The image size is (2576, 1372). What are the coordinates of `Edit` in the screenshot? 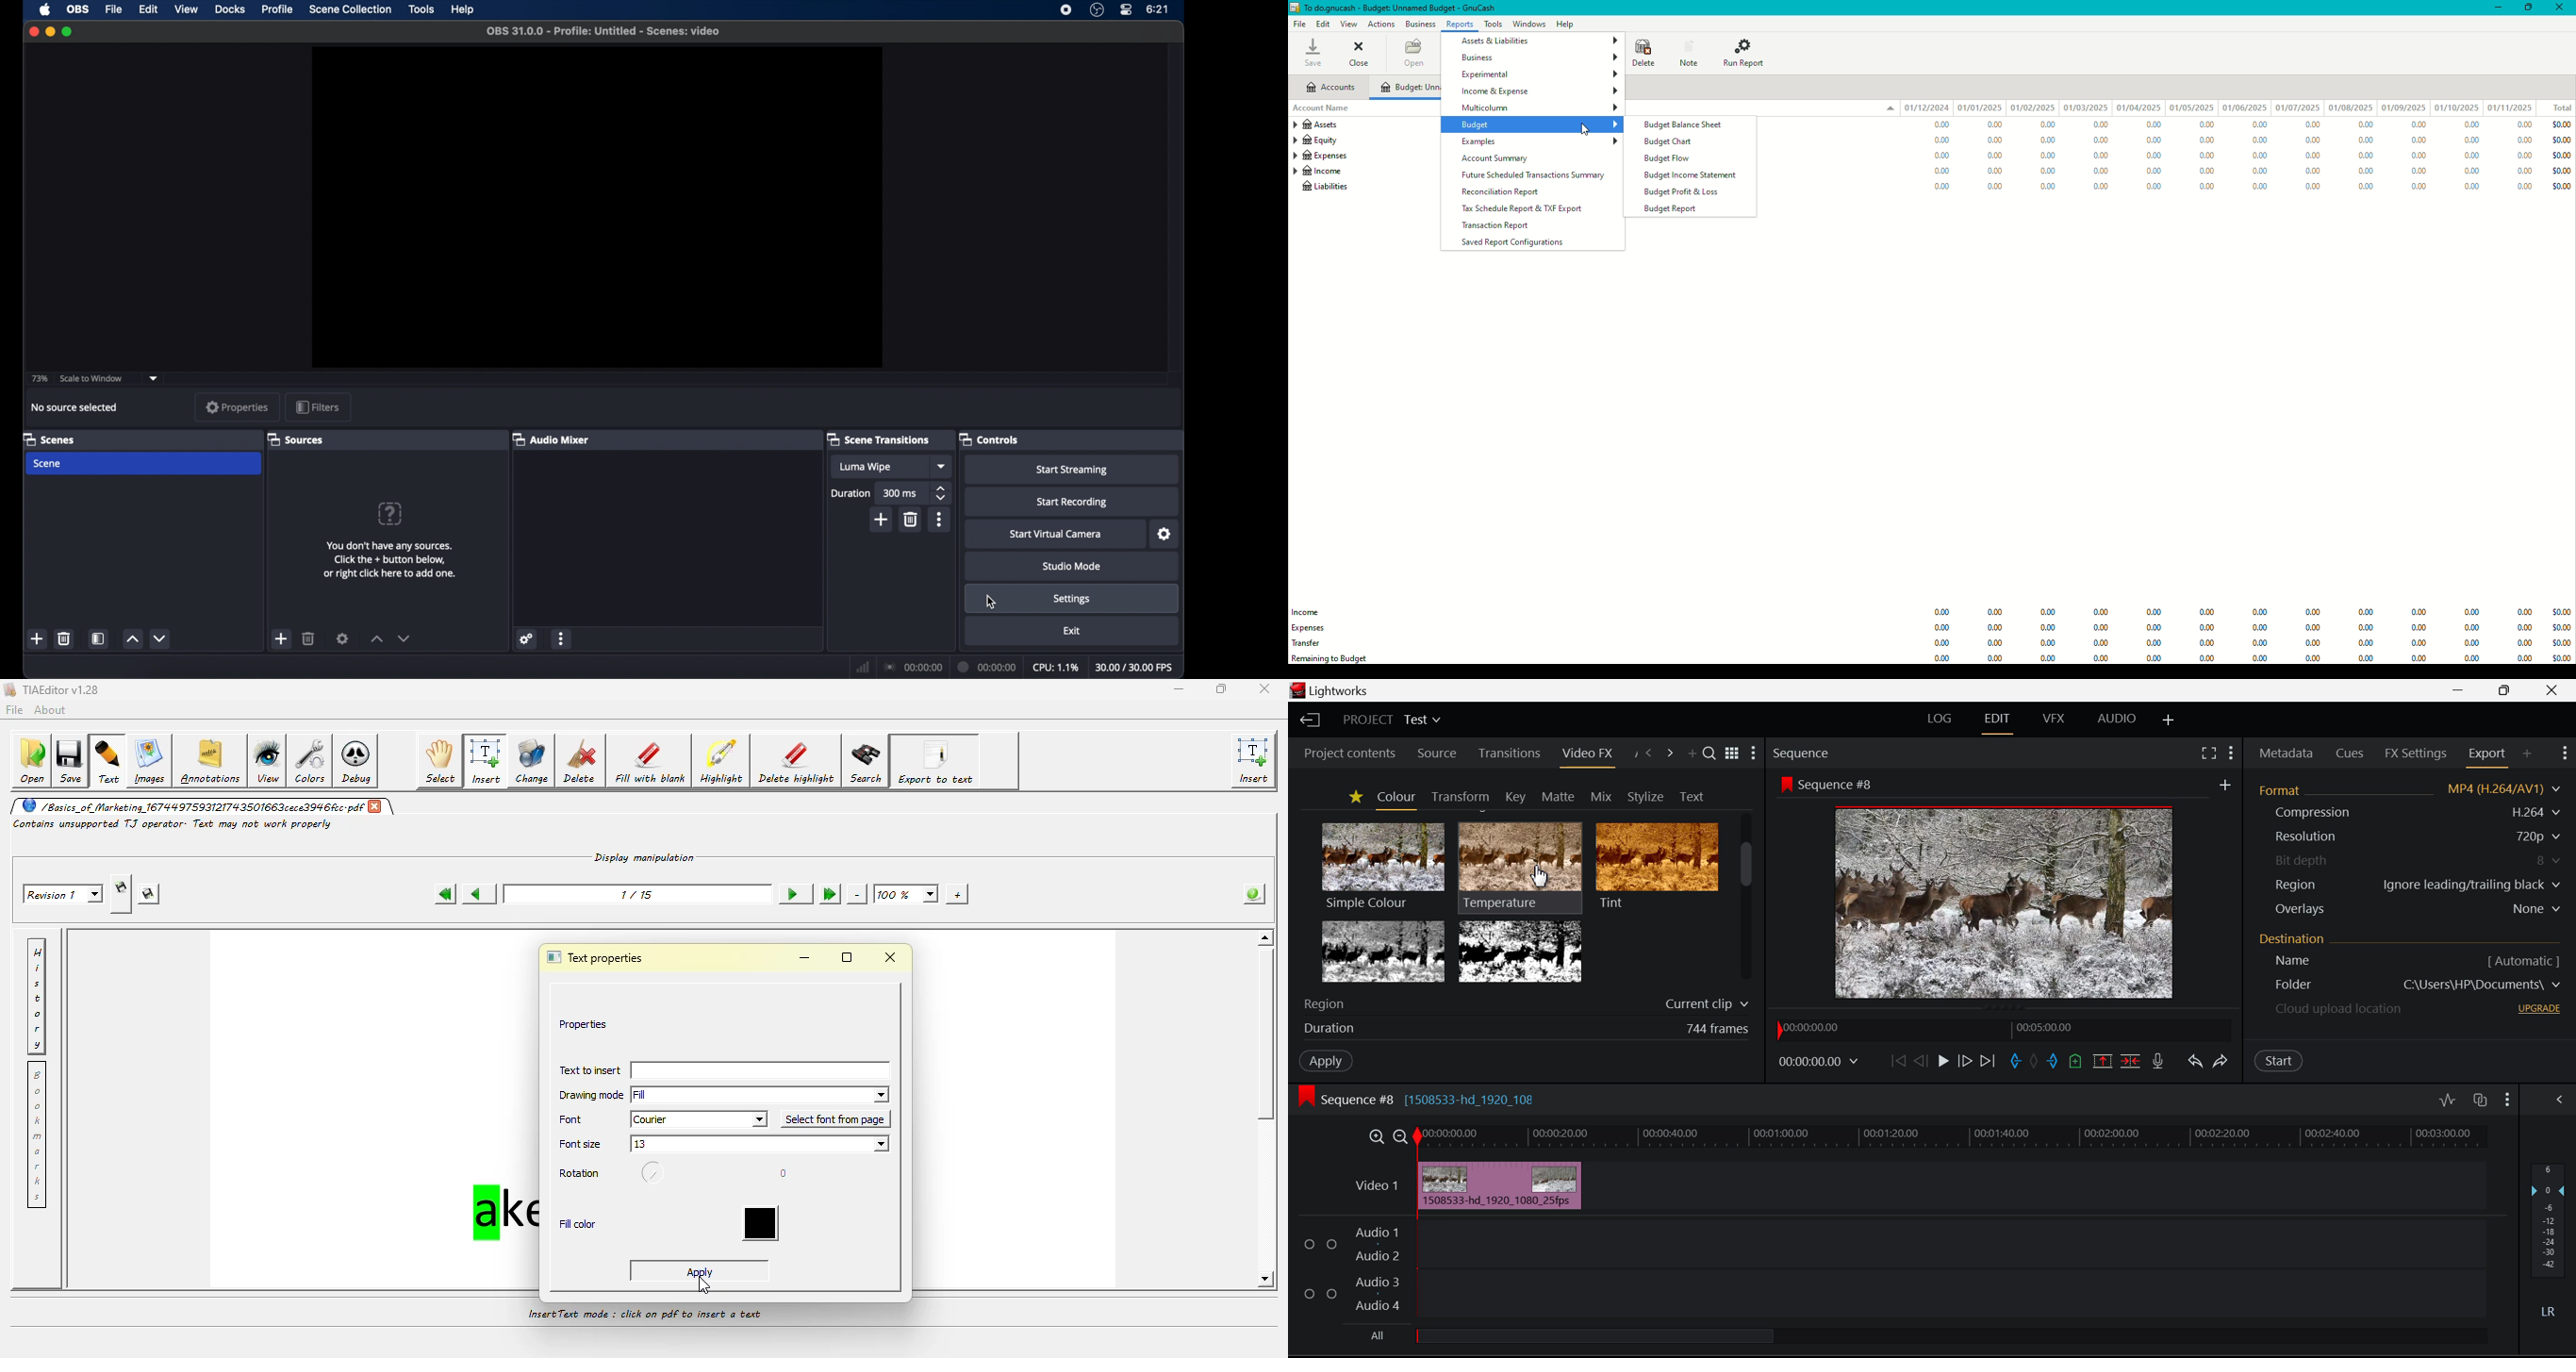 It's located at (1324, 24).